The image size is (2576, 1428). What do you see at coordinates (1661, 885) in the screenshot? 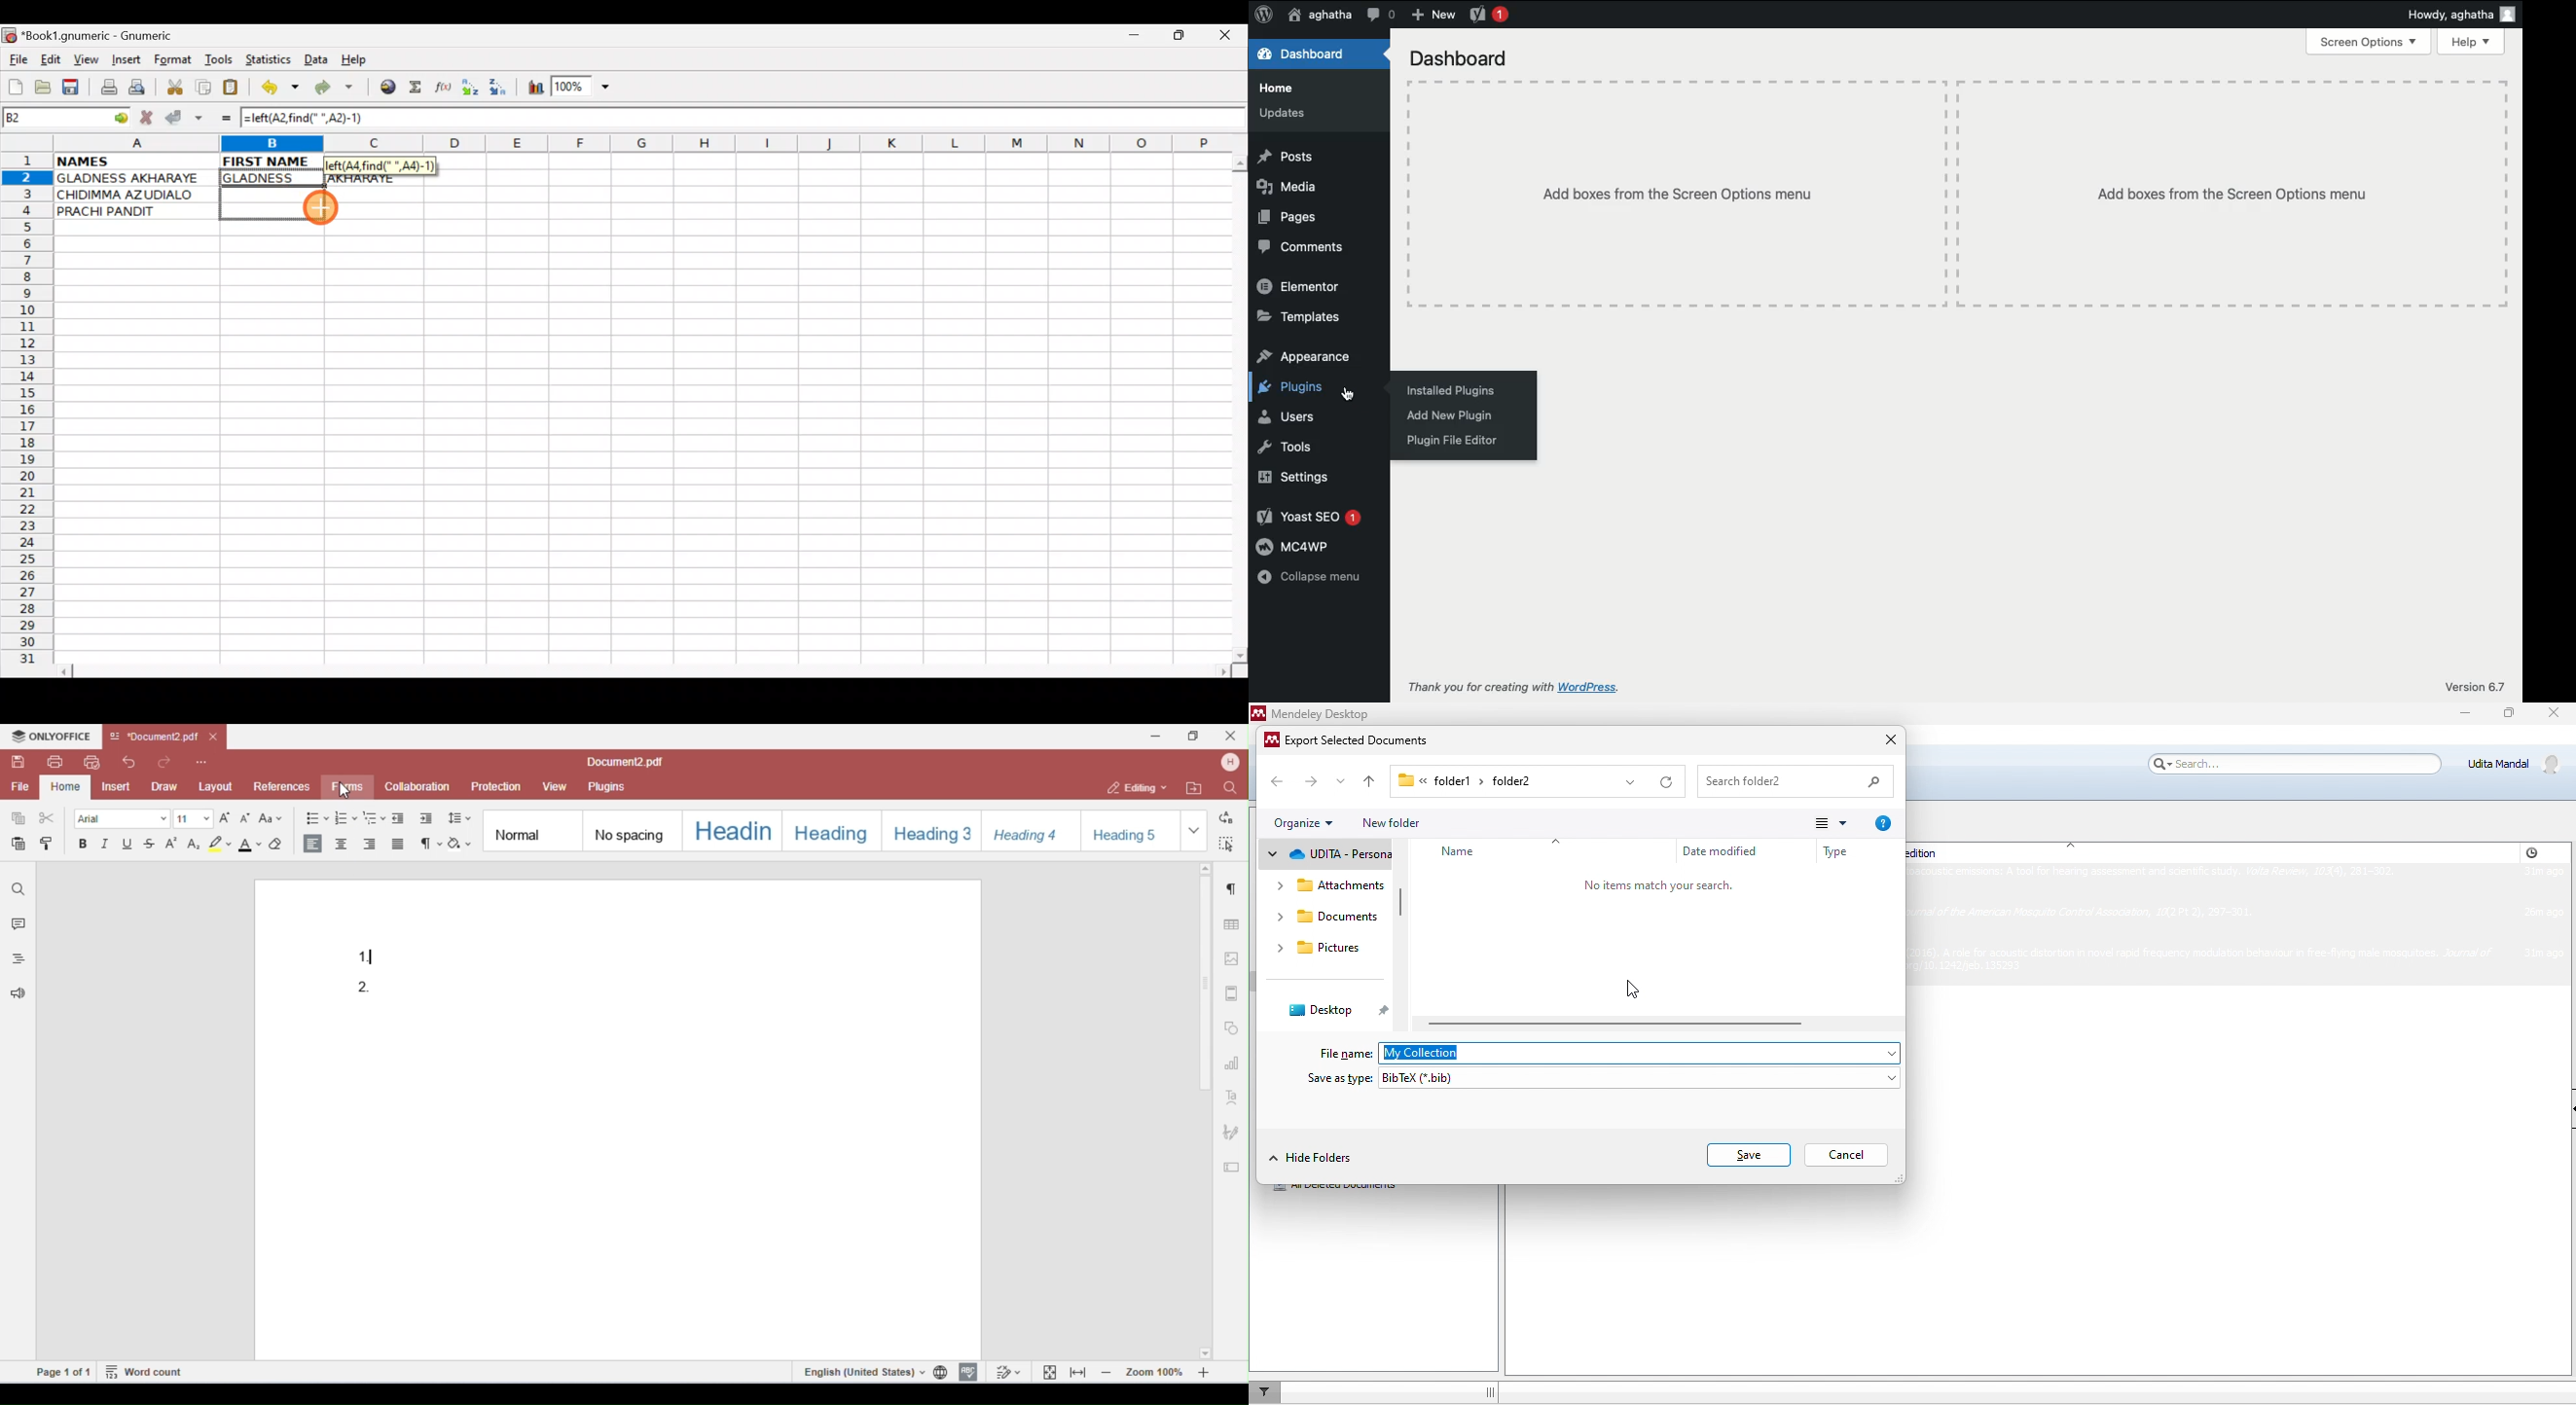
I see `no items` at bounding box center [1661, 885].